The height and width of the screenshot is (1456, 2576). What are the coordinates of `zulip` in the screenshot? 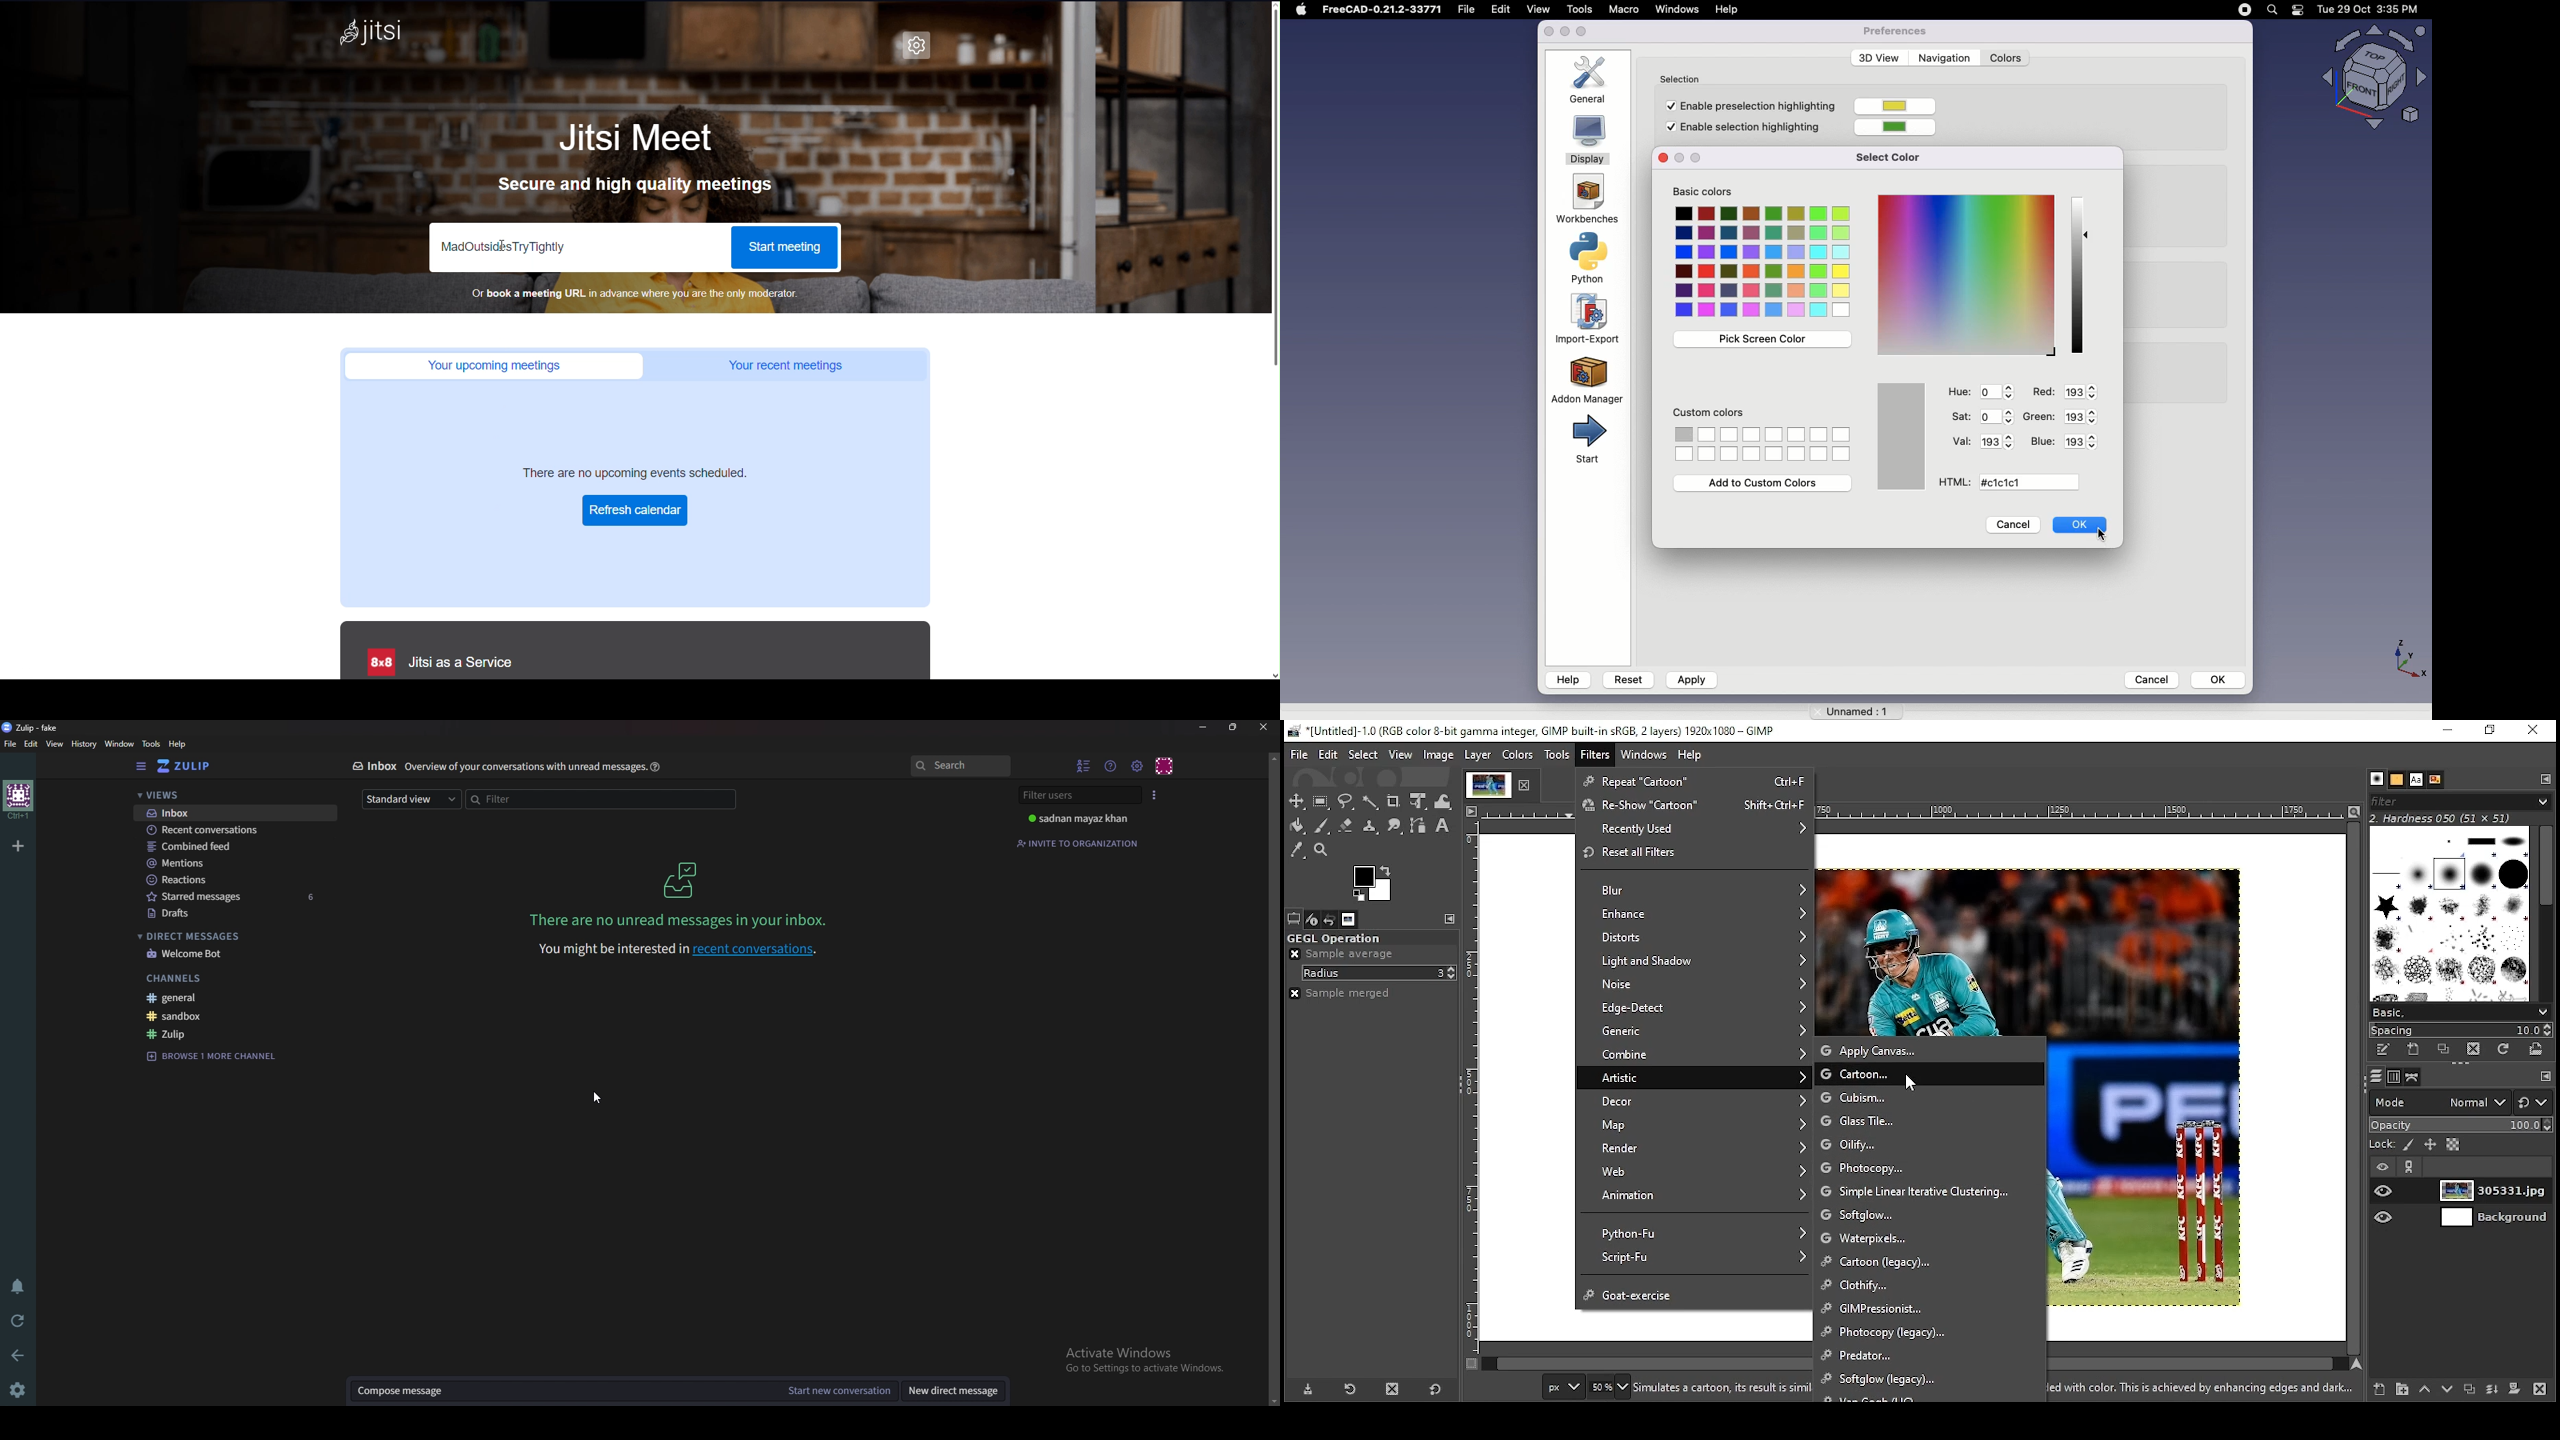 It's located at (235, 1034).